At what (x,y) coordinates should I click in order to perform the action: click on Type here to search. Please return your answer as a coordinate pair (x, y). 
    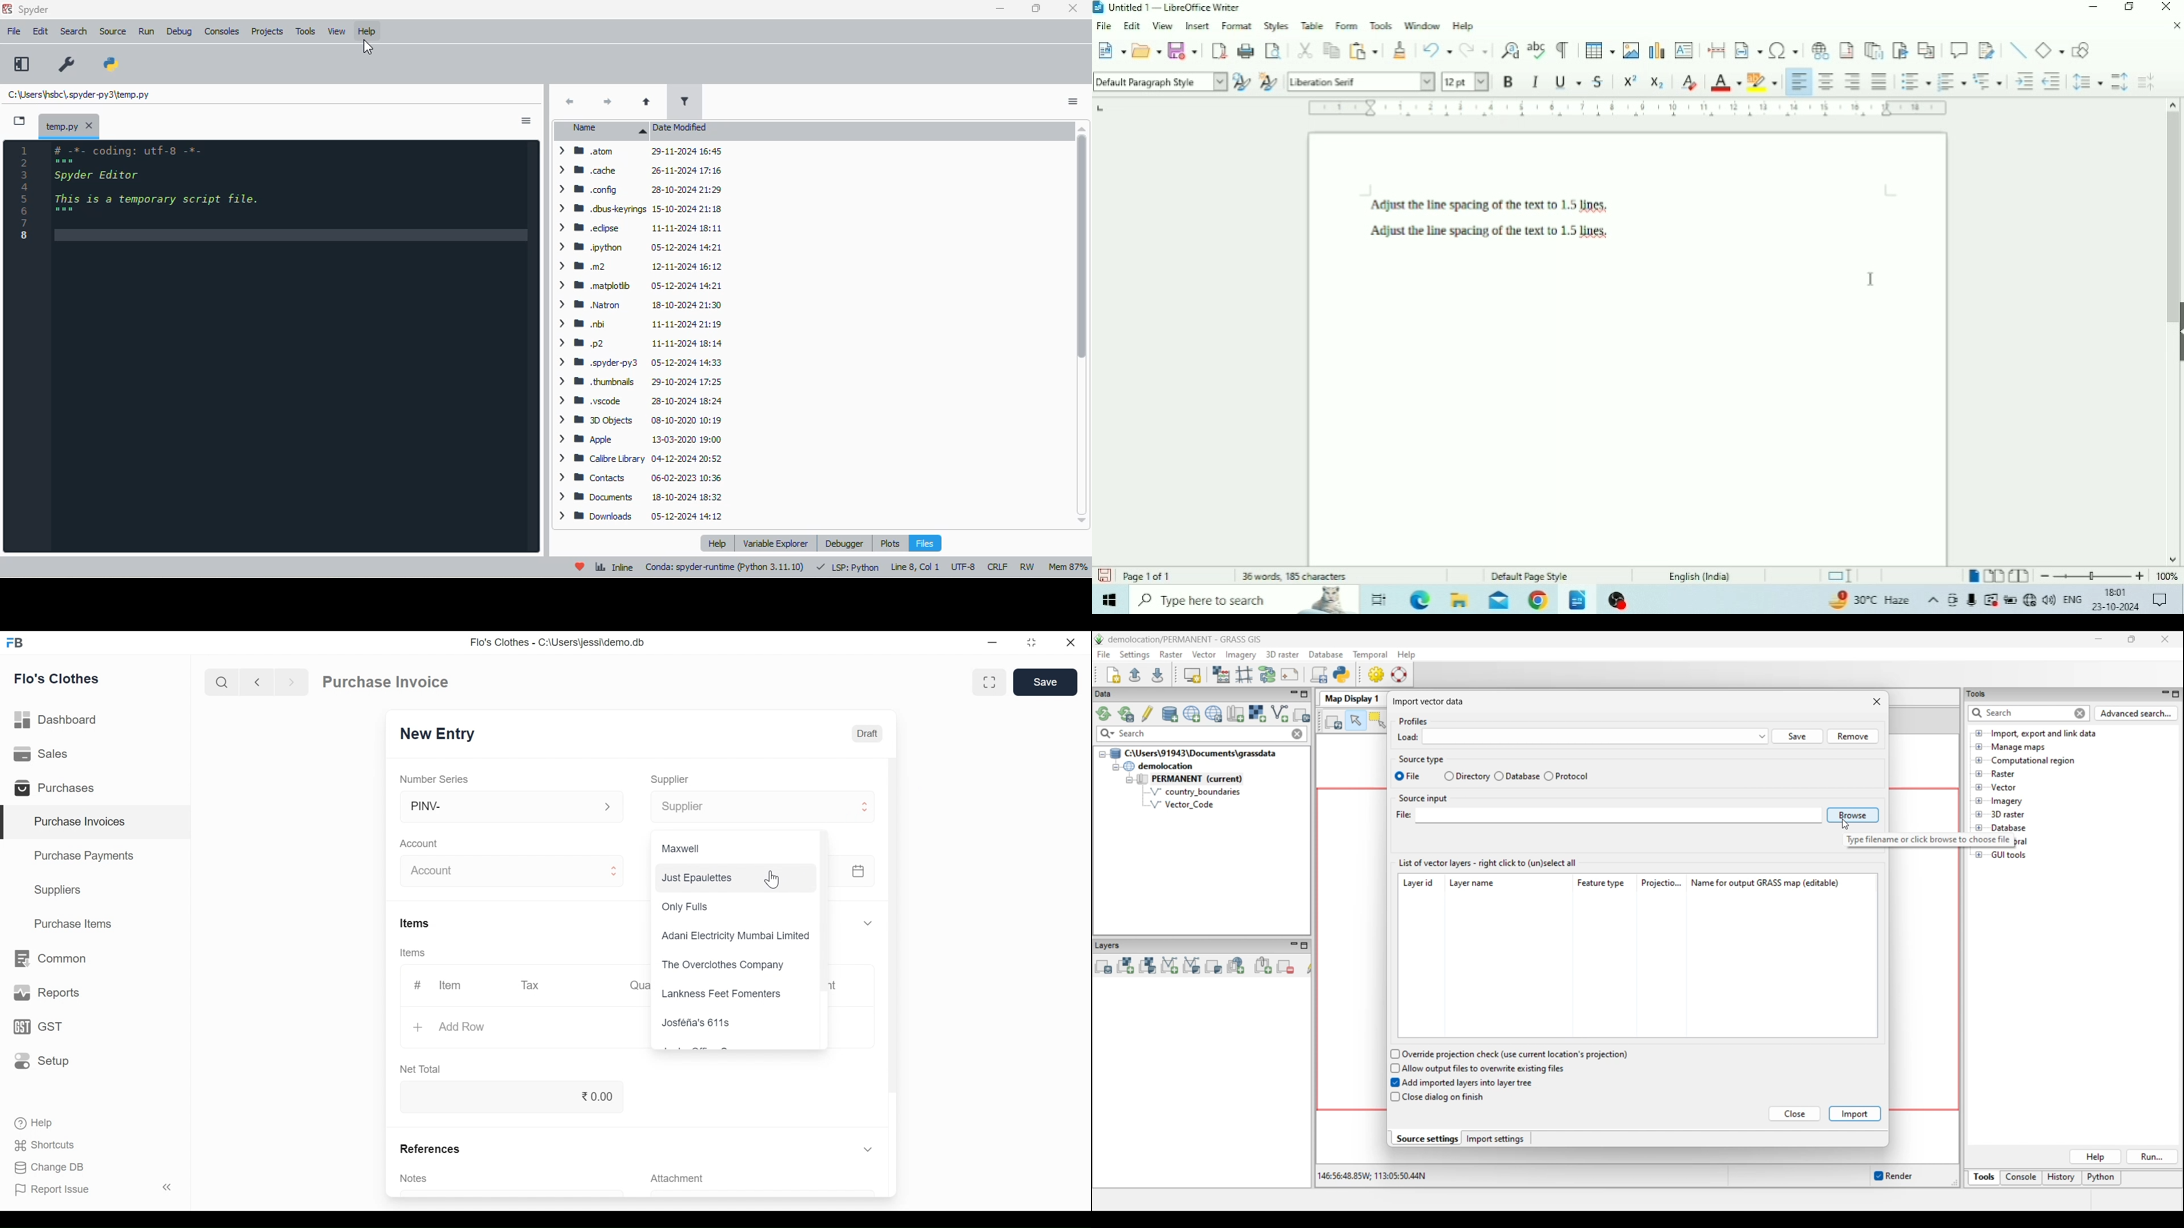
    Looking at the image, I should click on (1244, 600).